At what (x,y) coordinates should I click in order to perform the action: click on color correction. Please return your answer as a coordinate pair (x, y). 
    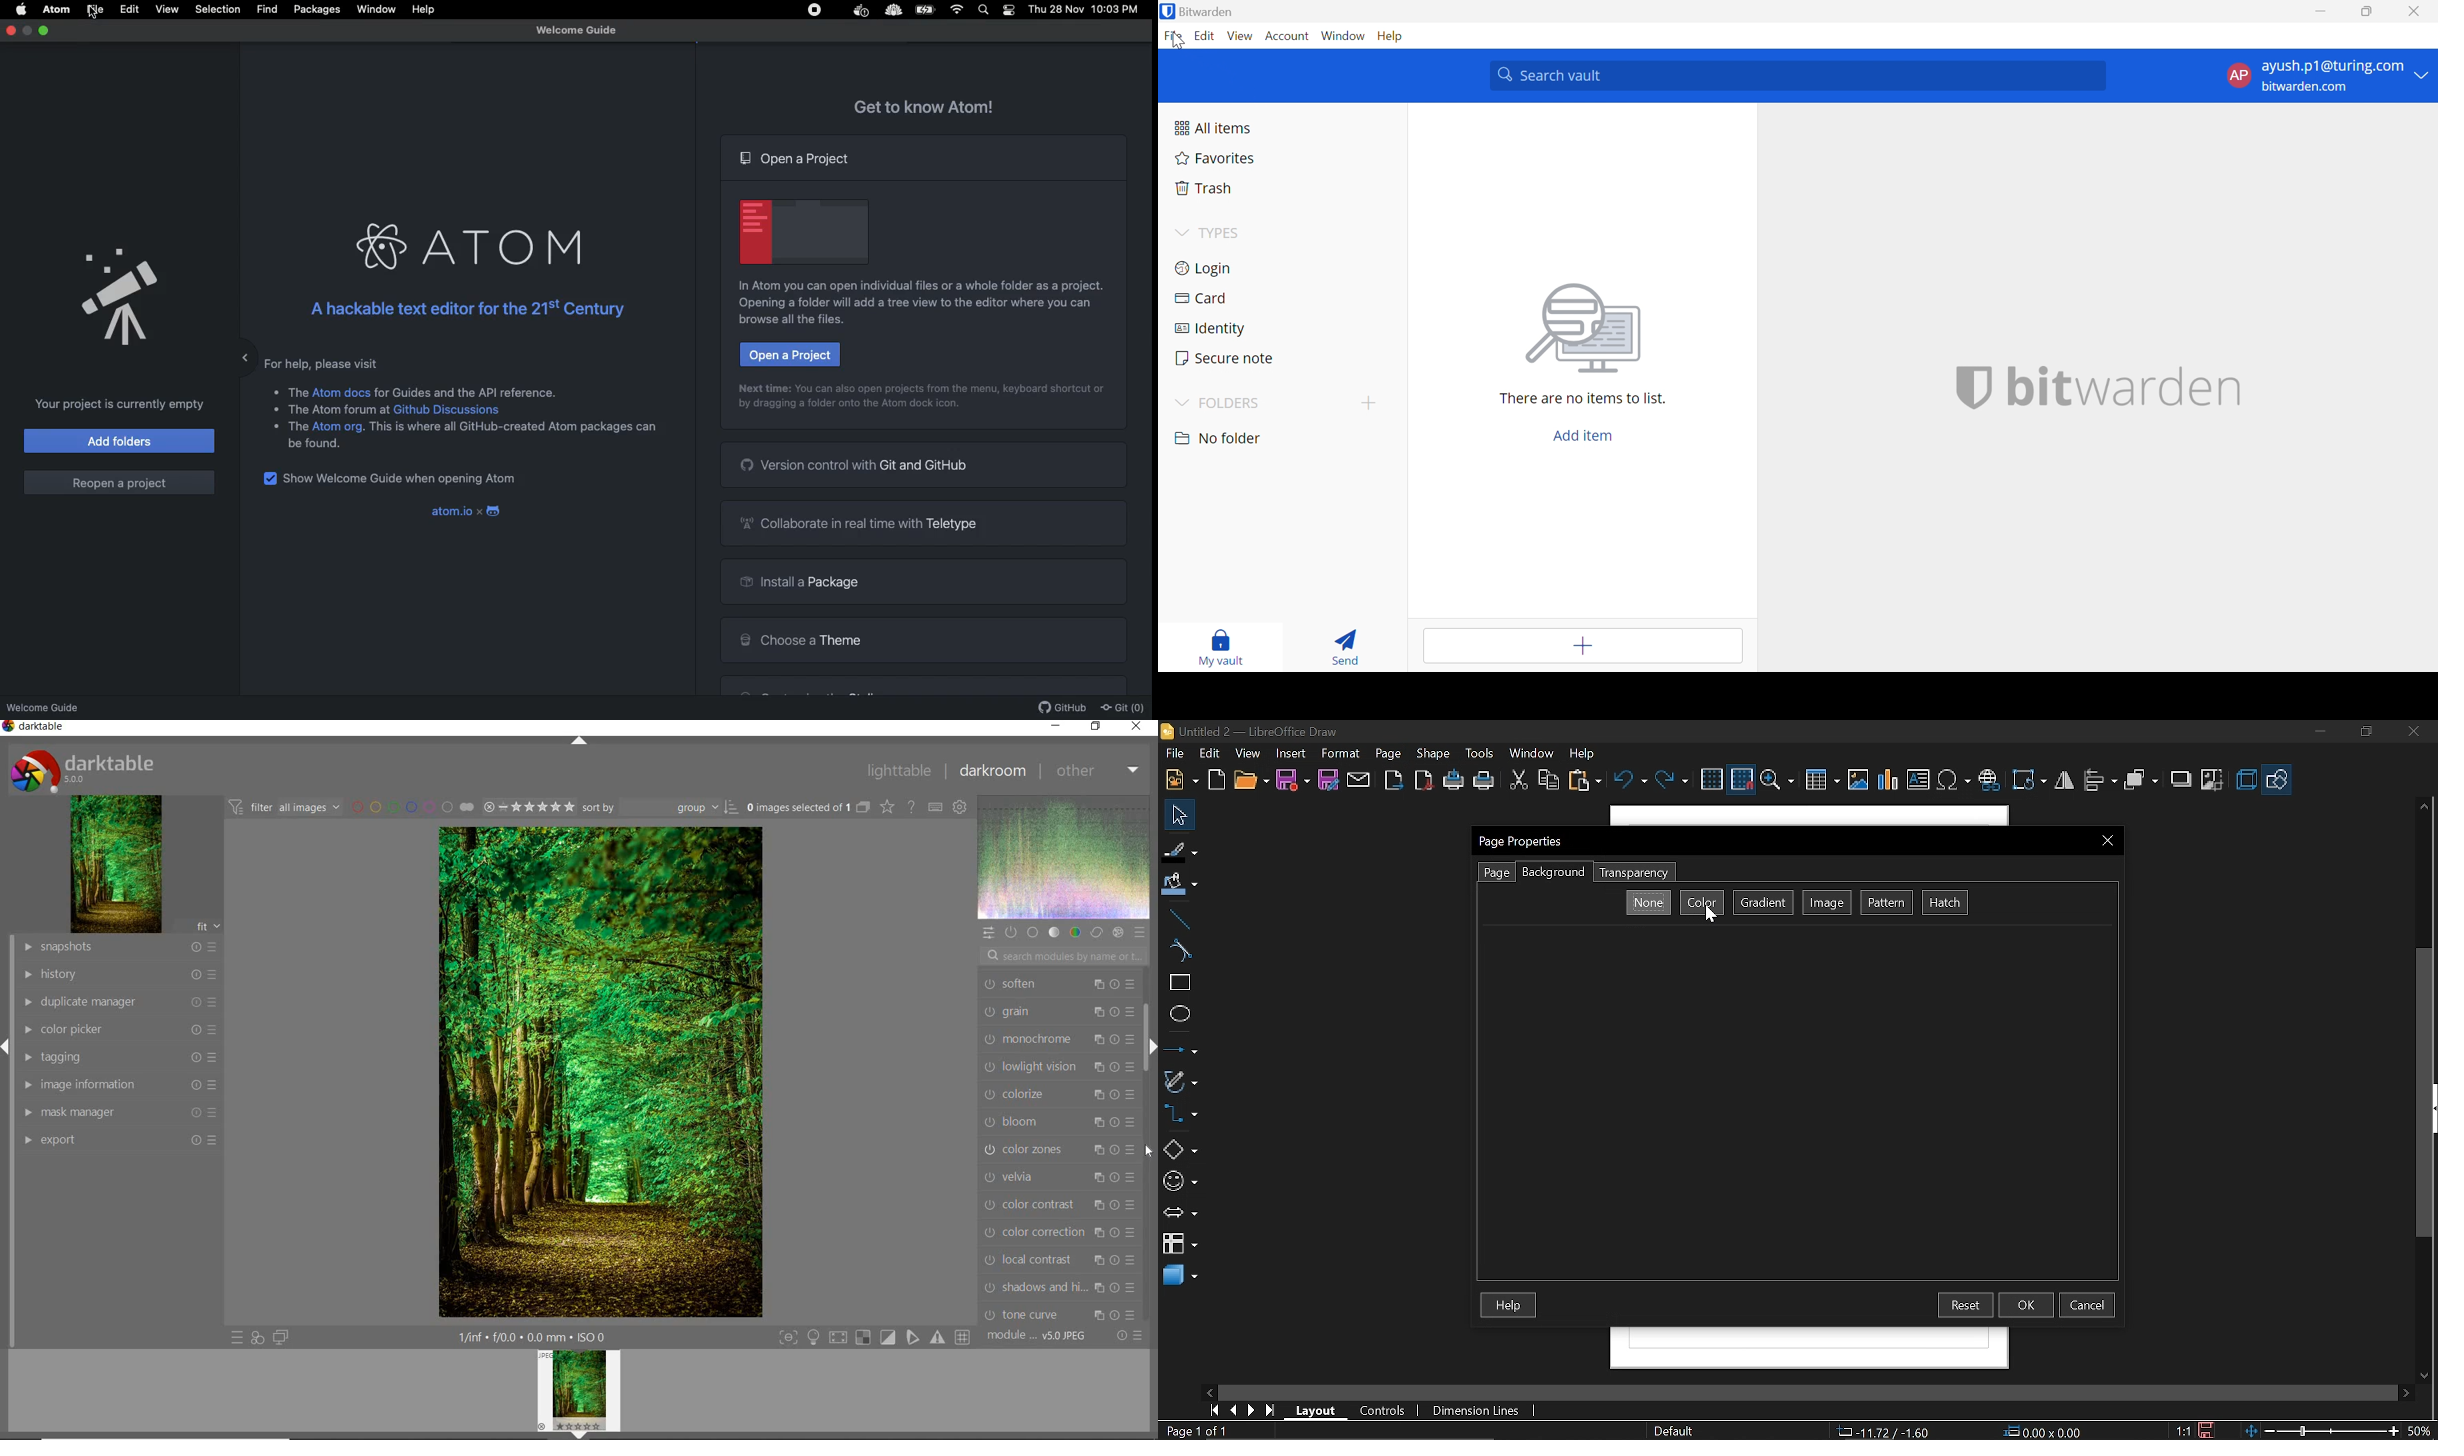
    Looking at the image, I should click on (1060, 1233).